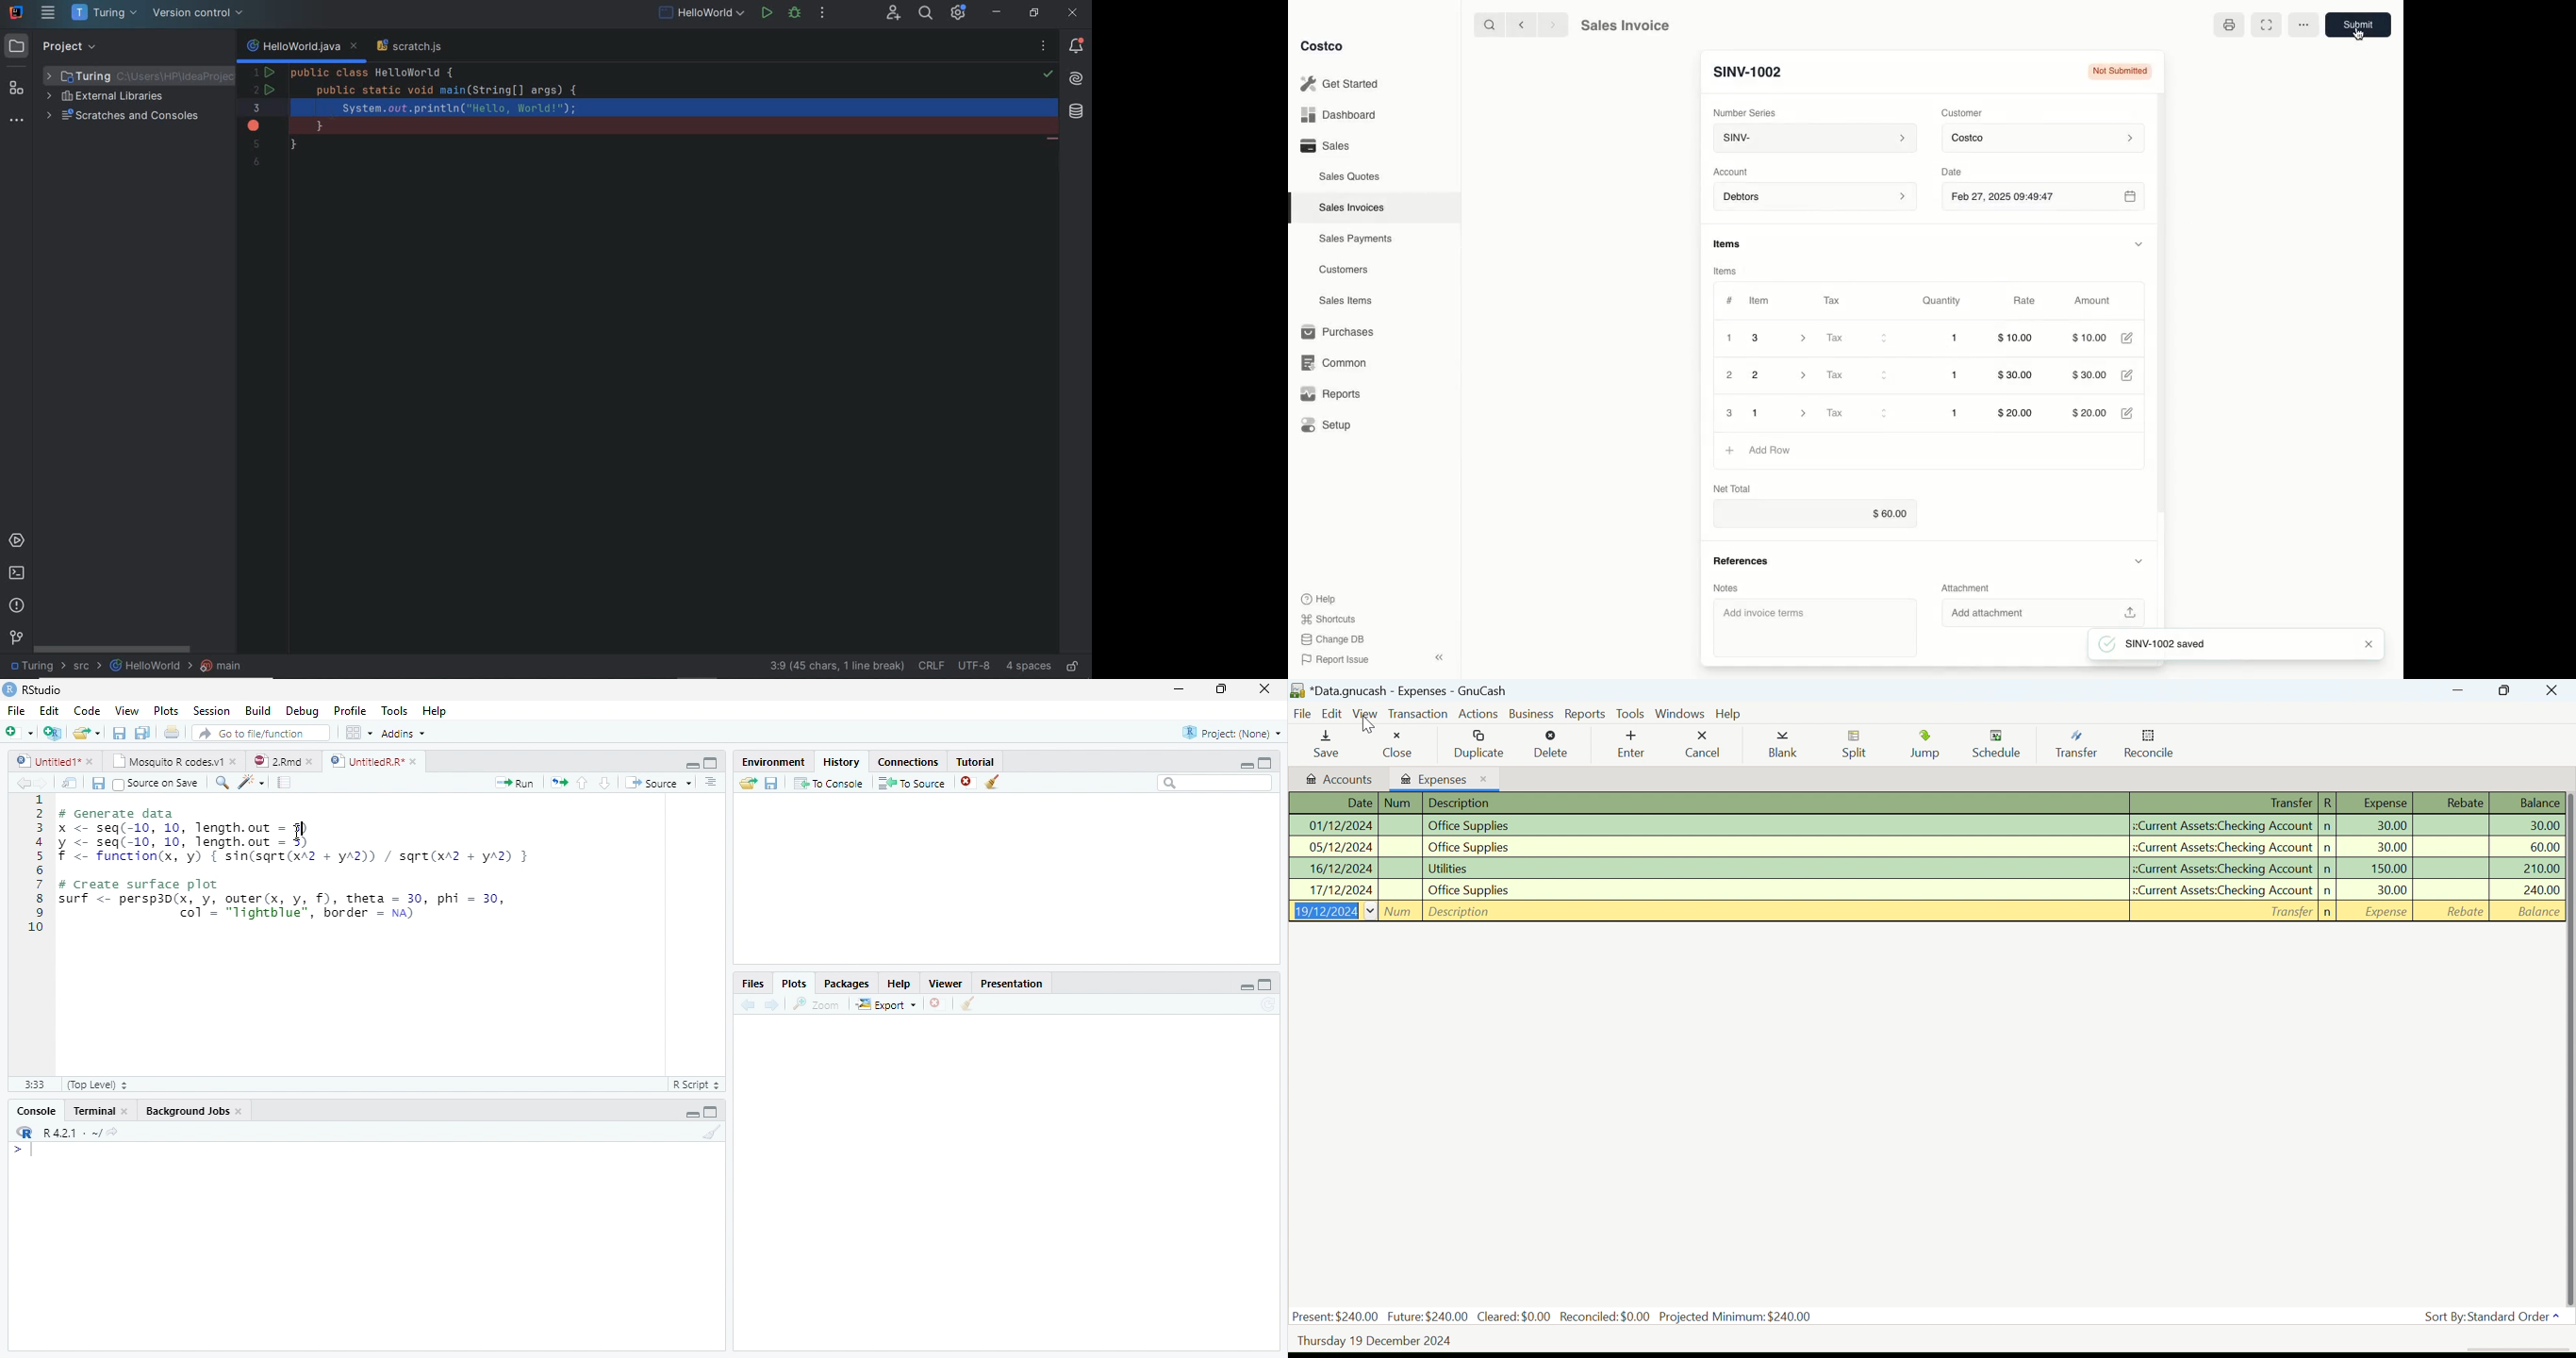 Image resolution: width=2576 pixels, height=1372 pixels. I want to click on Go back to previous source location, so click(23, 783).